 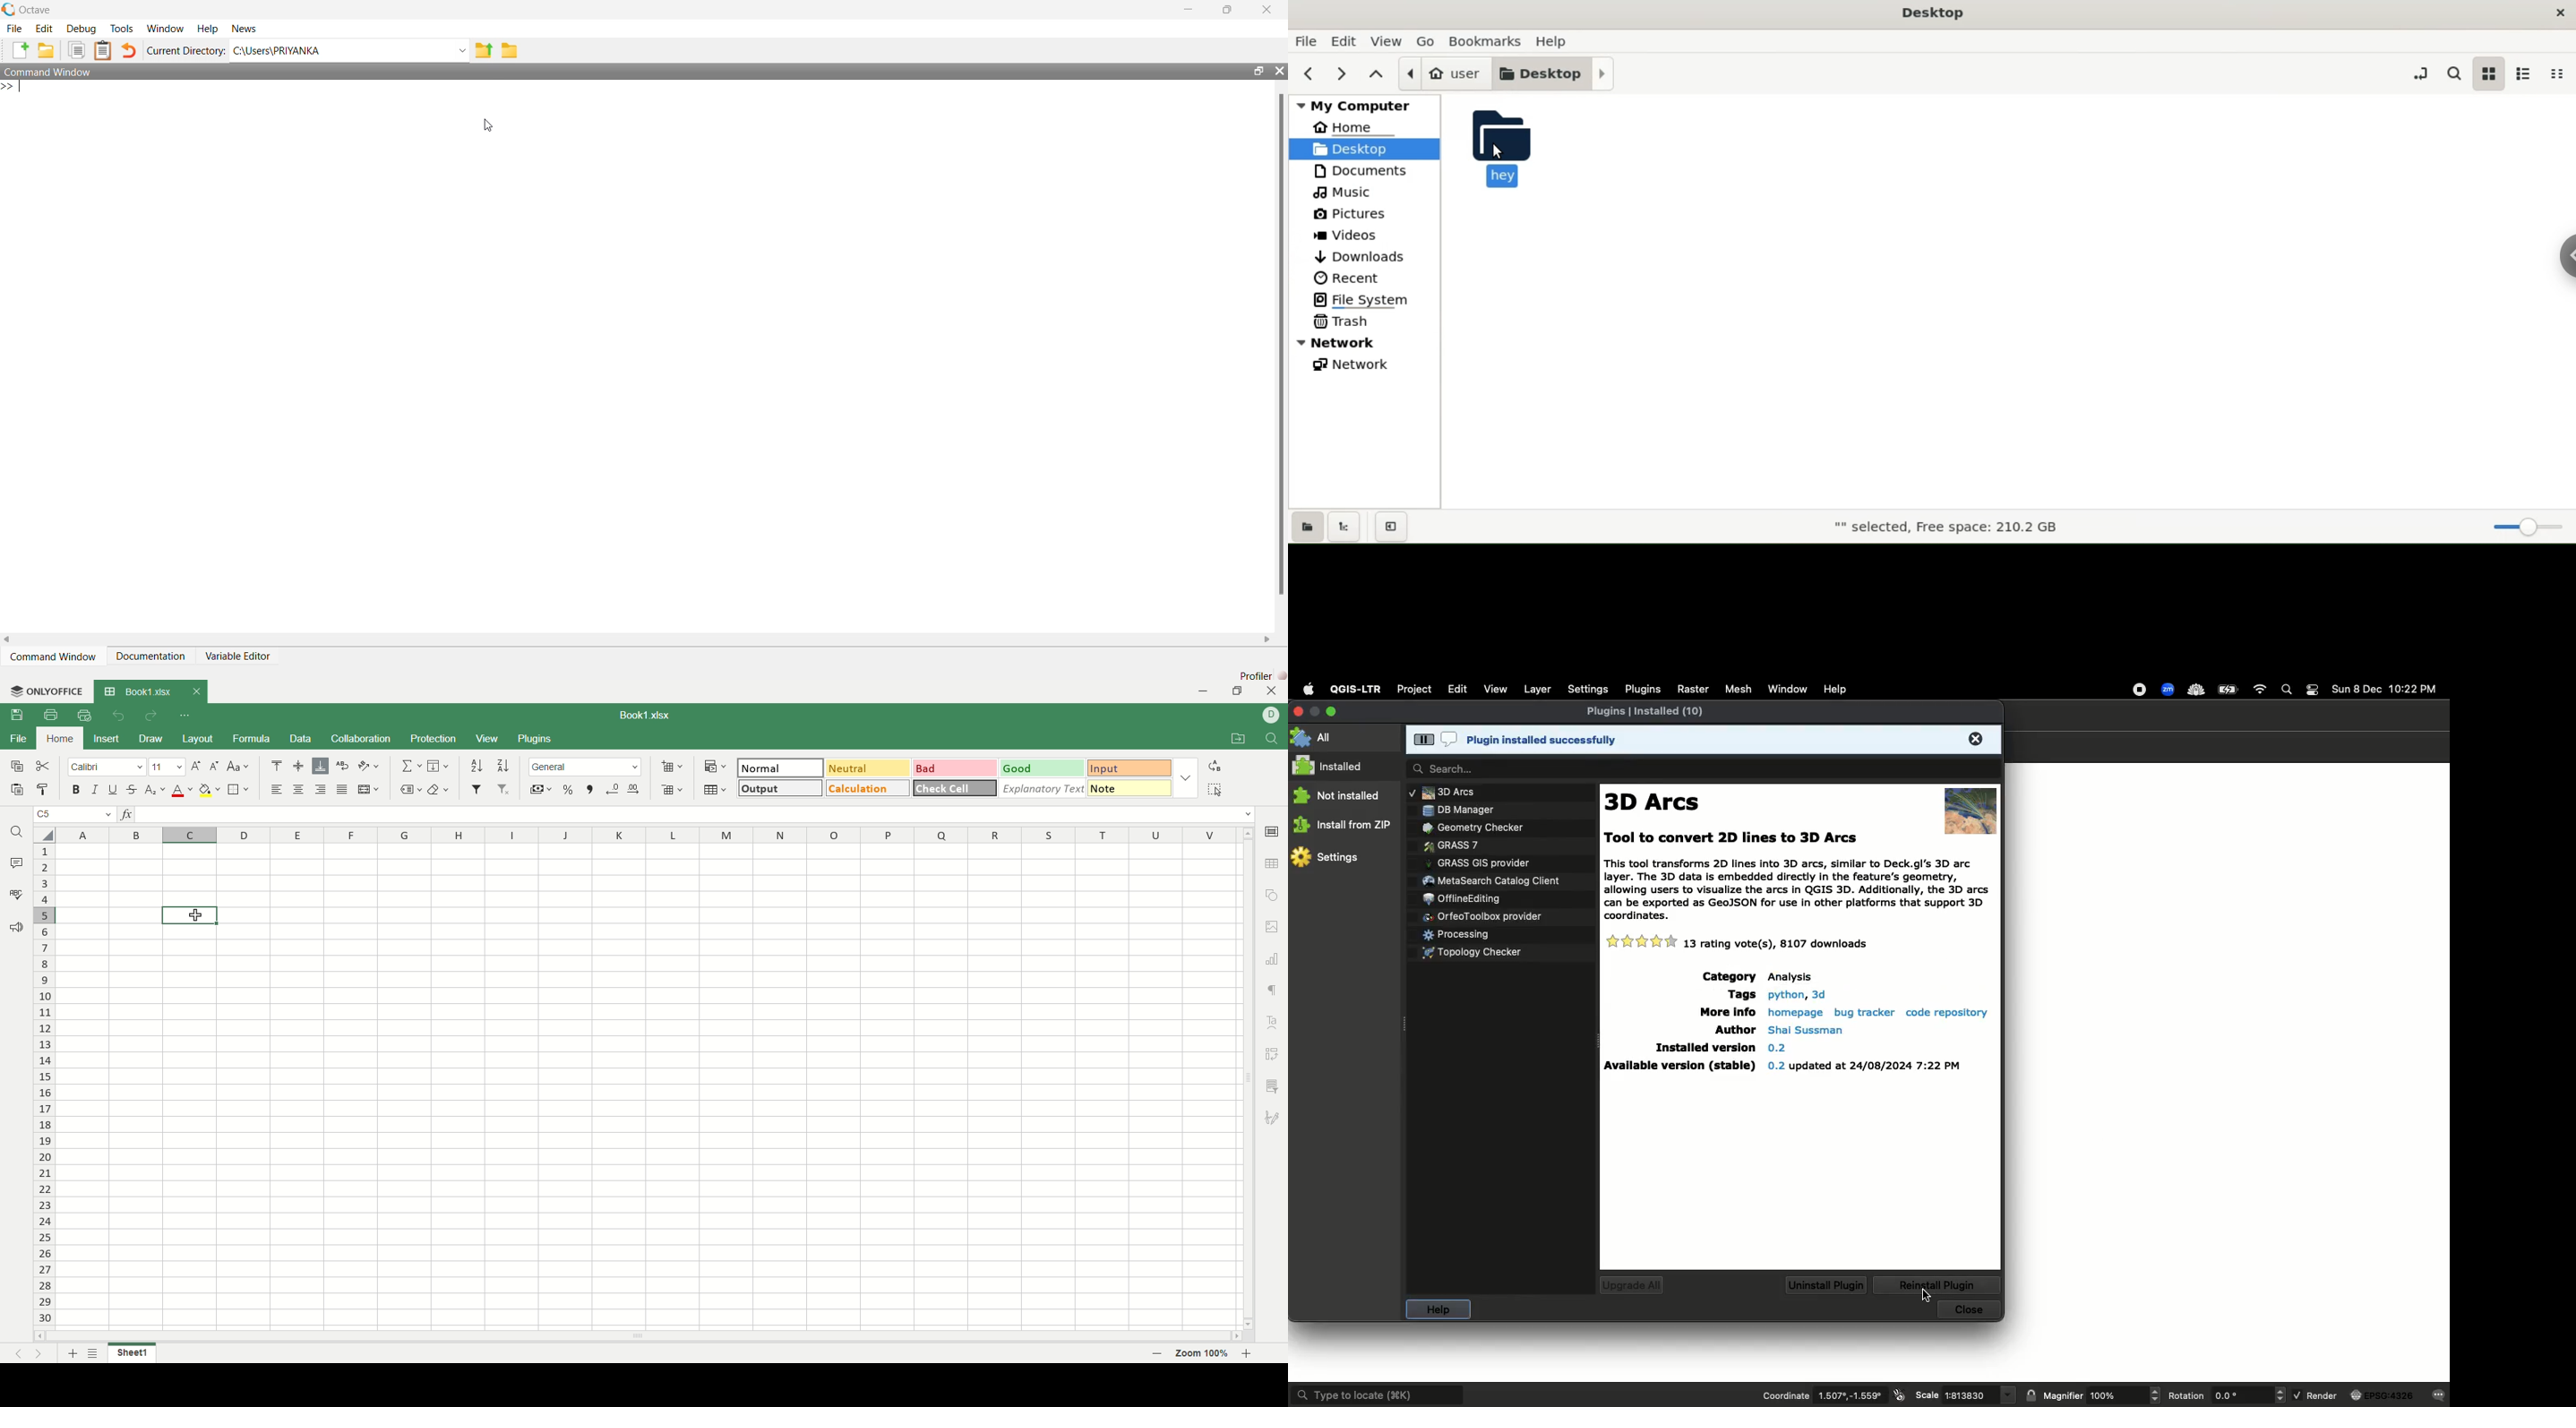 I want to click on Close, so click(x=1971, y=1310).